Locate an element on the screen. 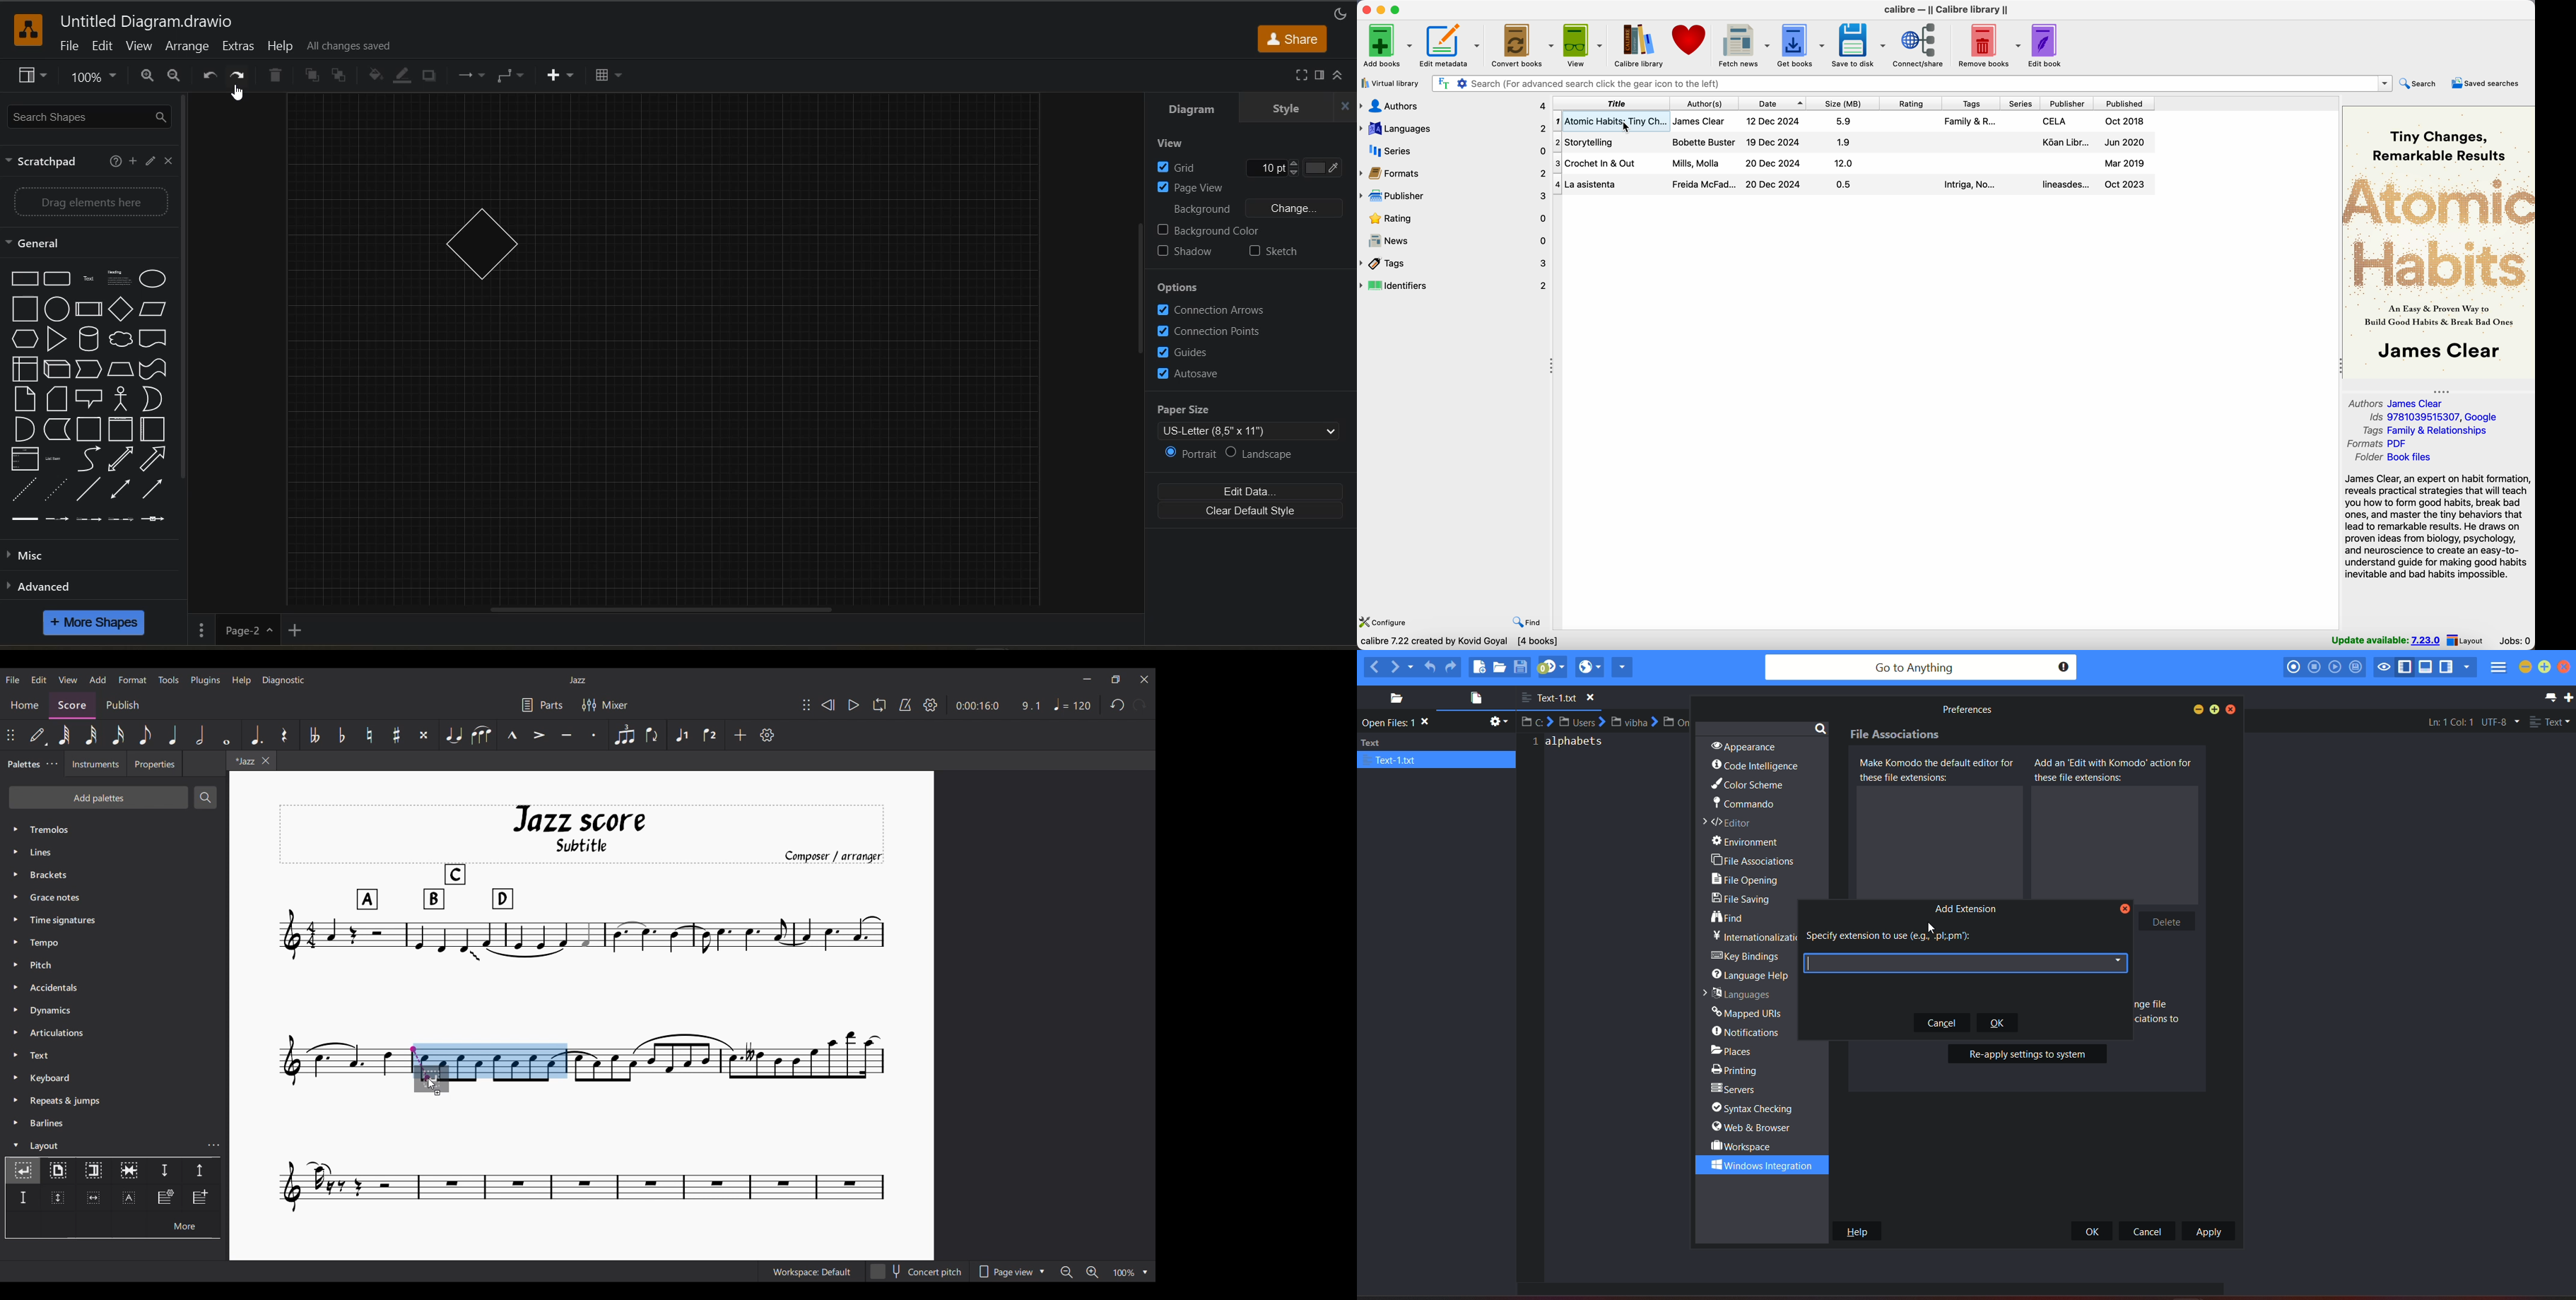 The image size is (2576, 1316). author(s) is located at coordinates (1706, 103).